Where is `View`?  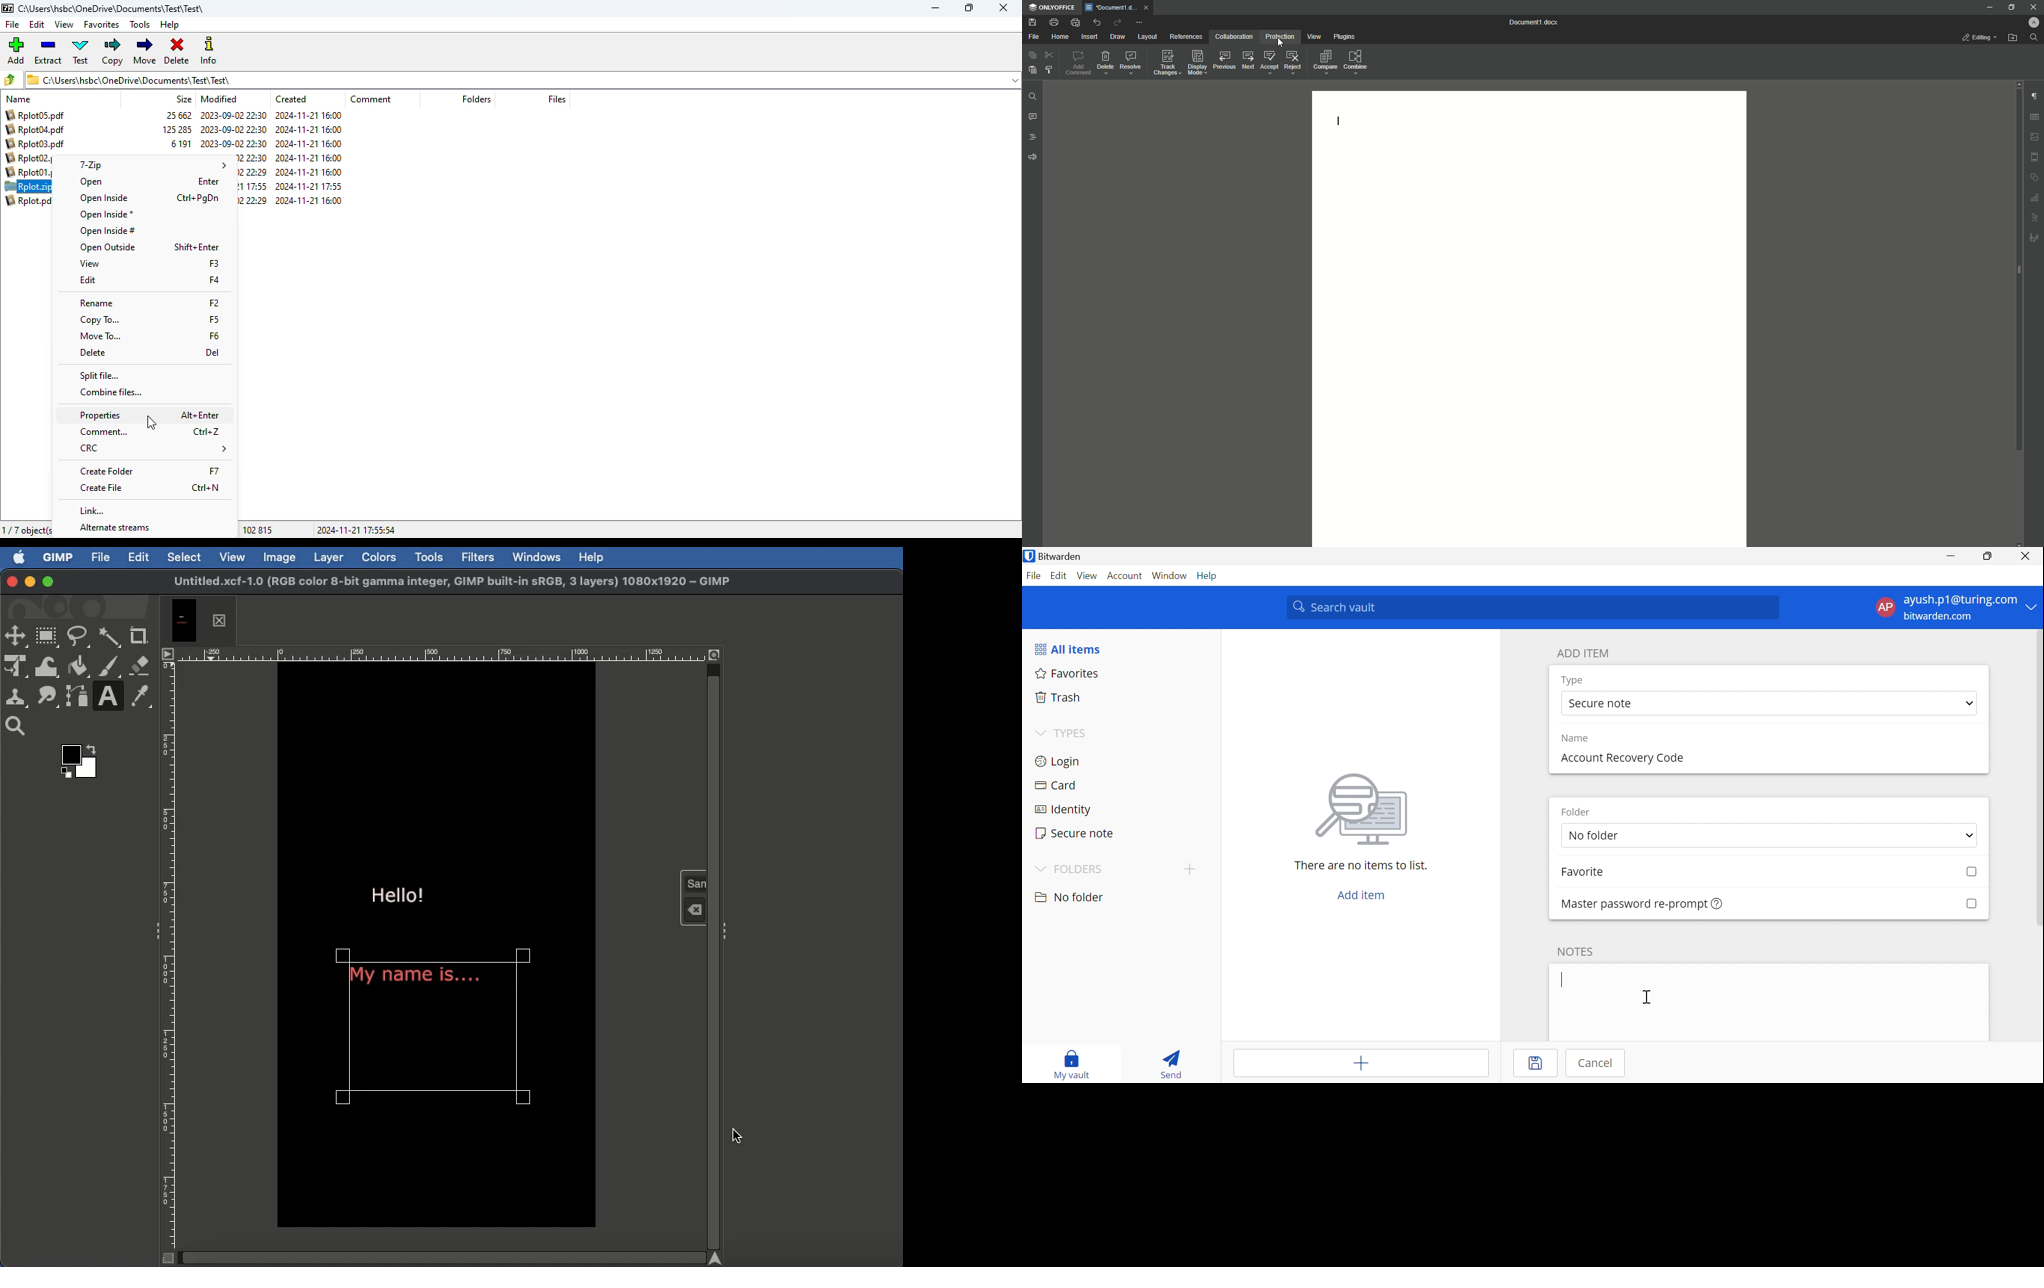
View is located at coordinates (1087, 575).